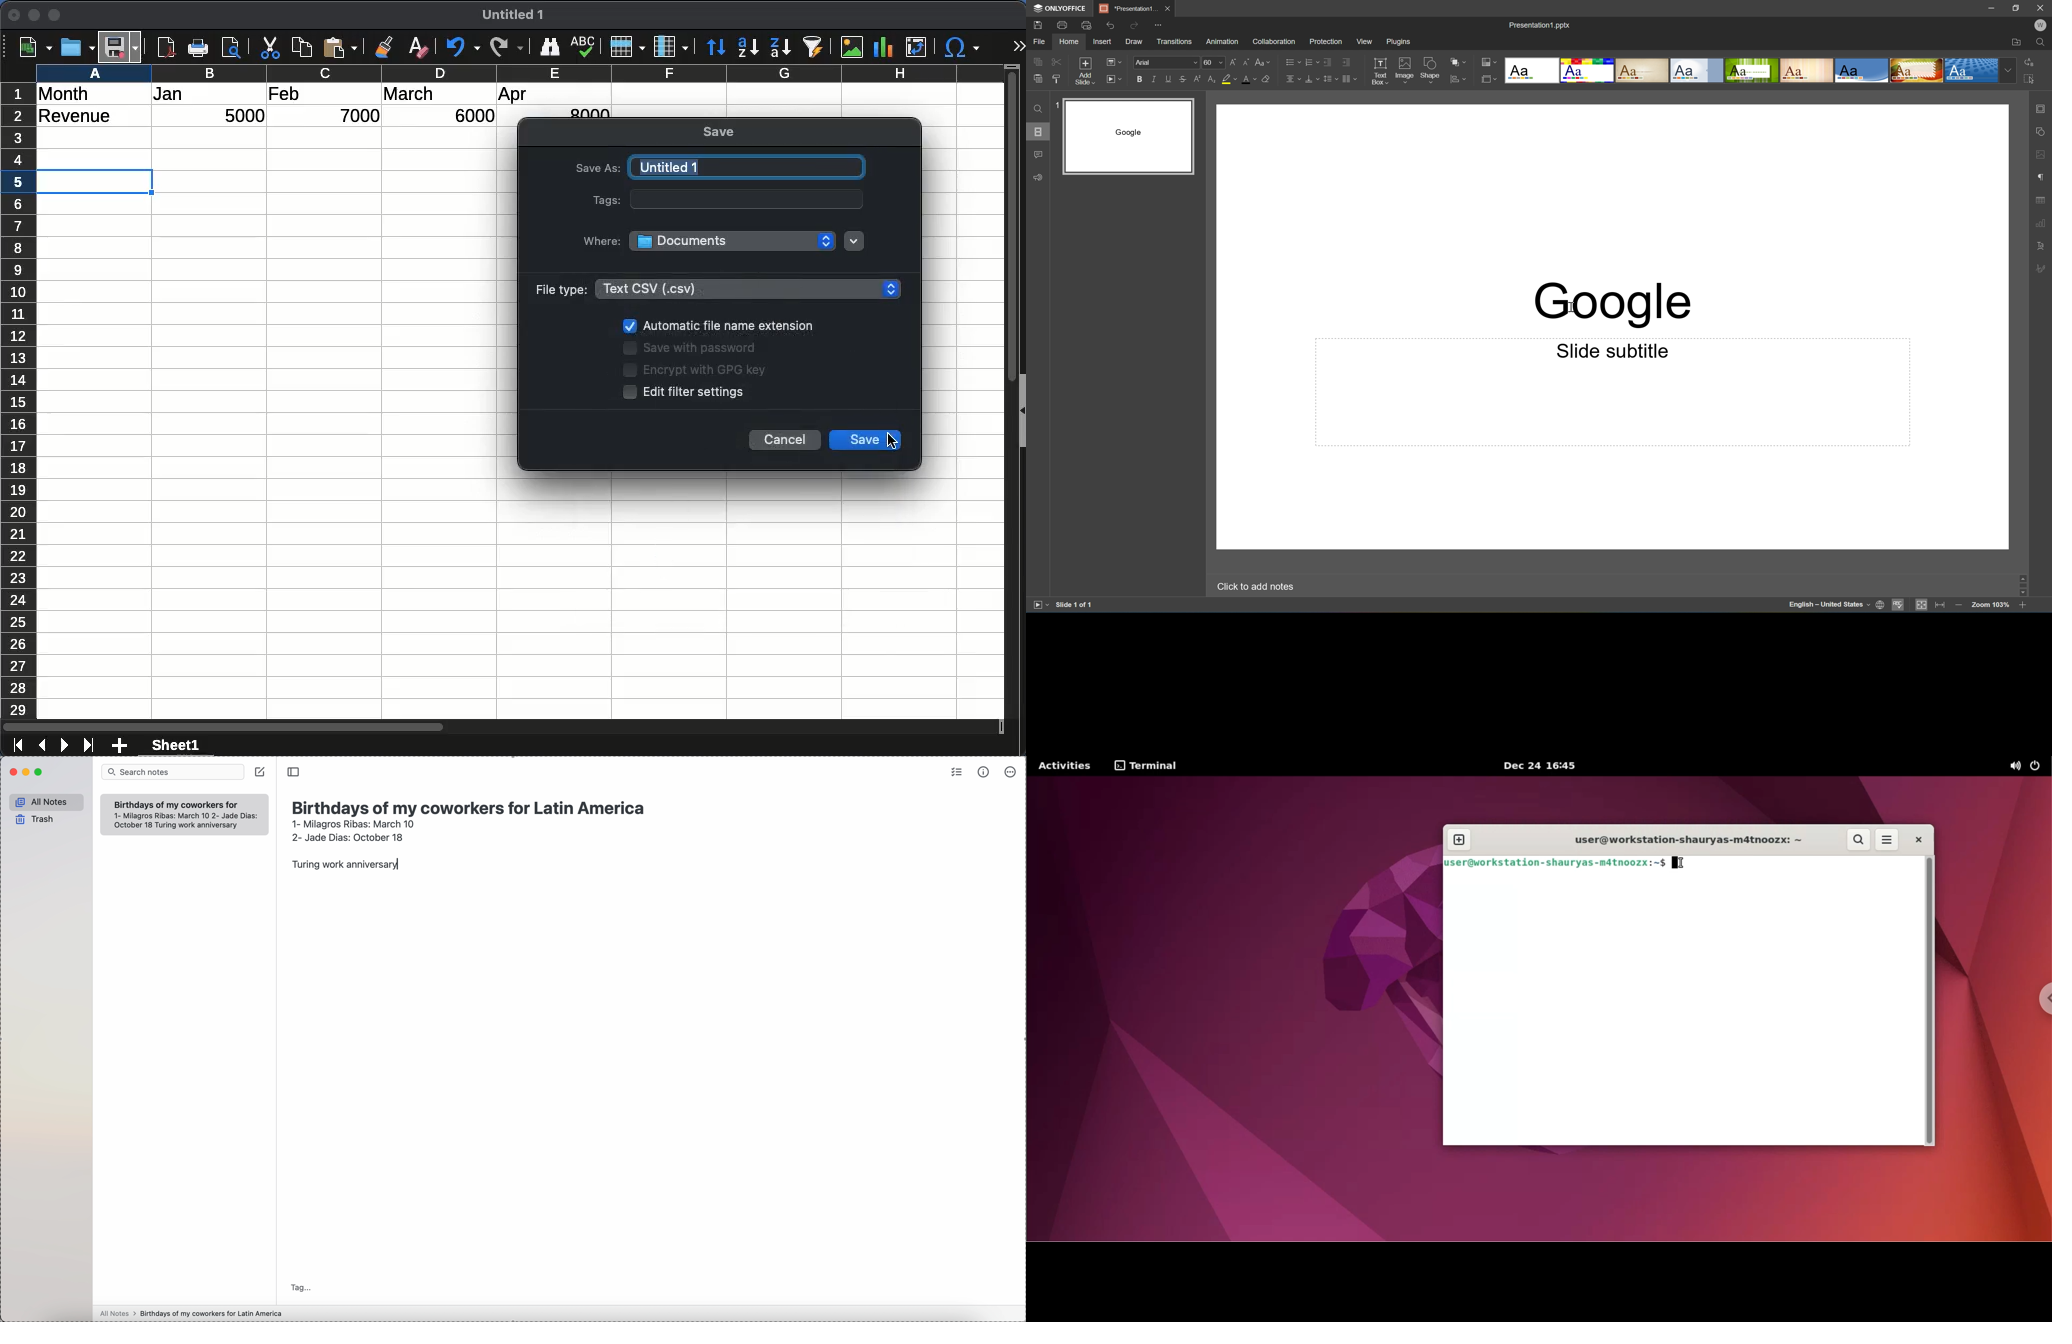 The width and height of the screenshot is (2072, 1344). I want to click on special characters, so click(962, 48).